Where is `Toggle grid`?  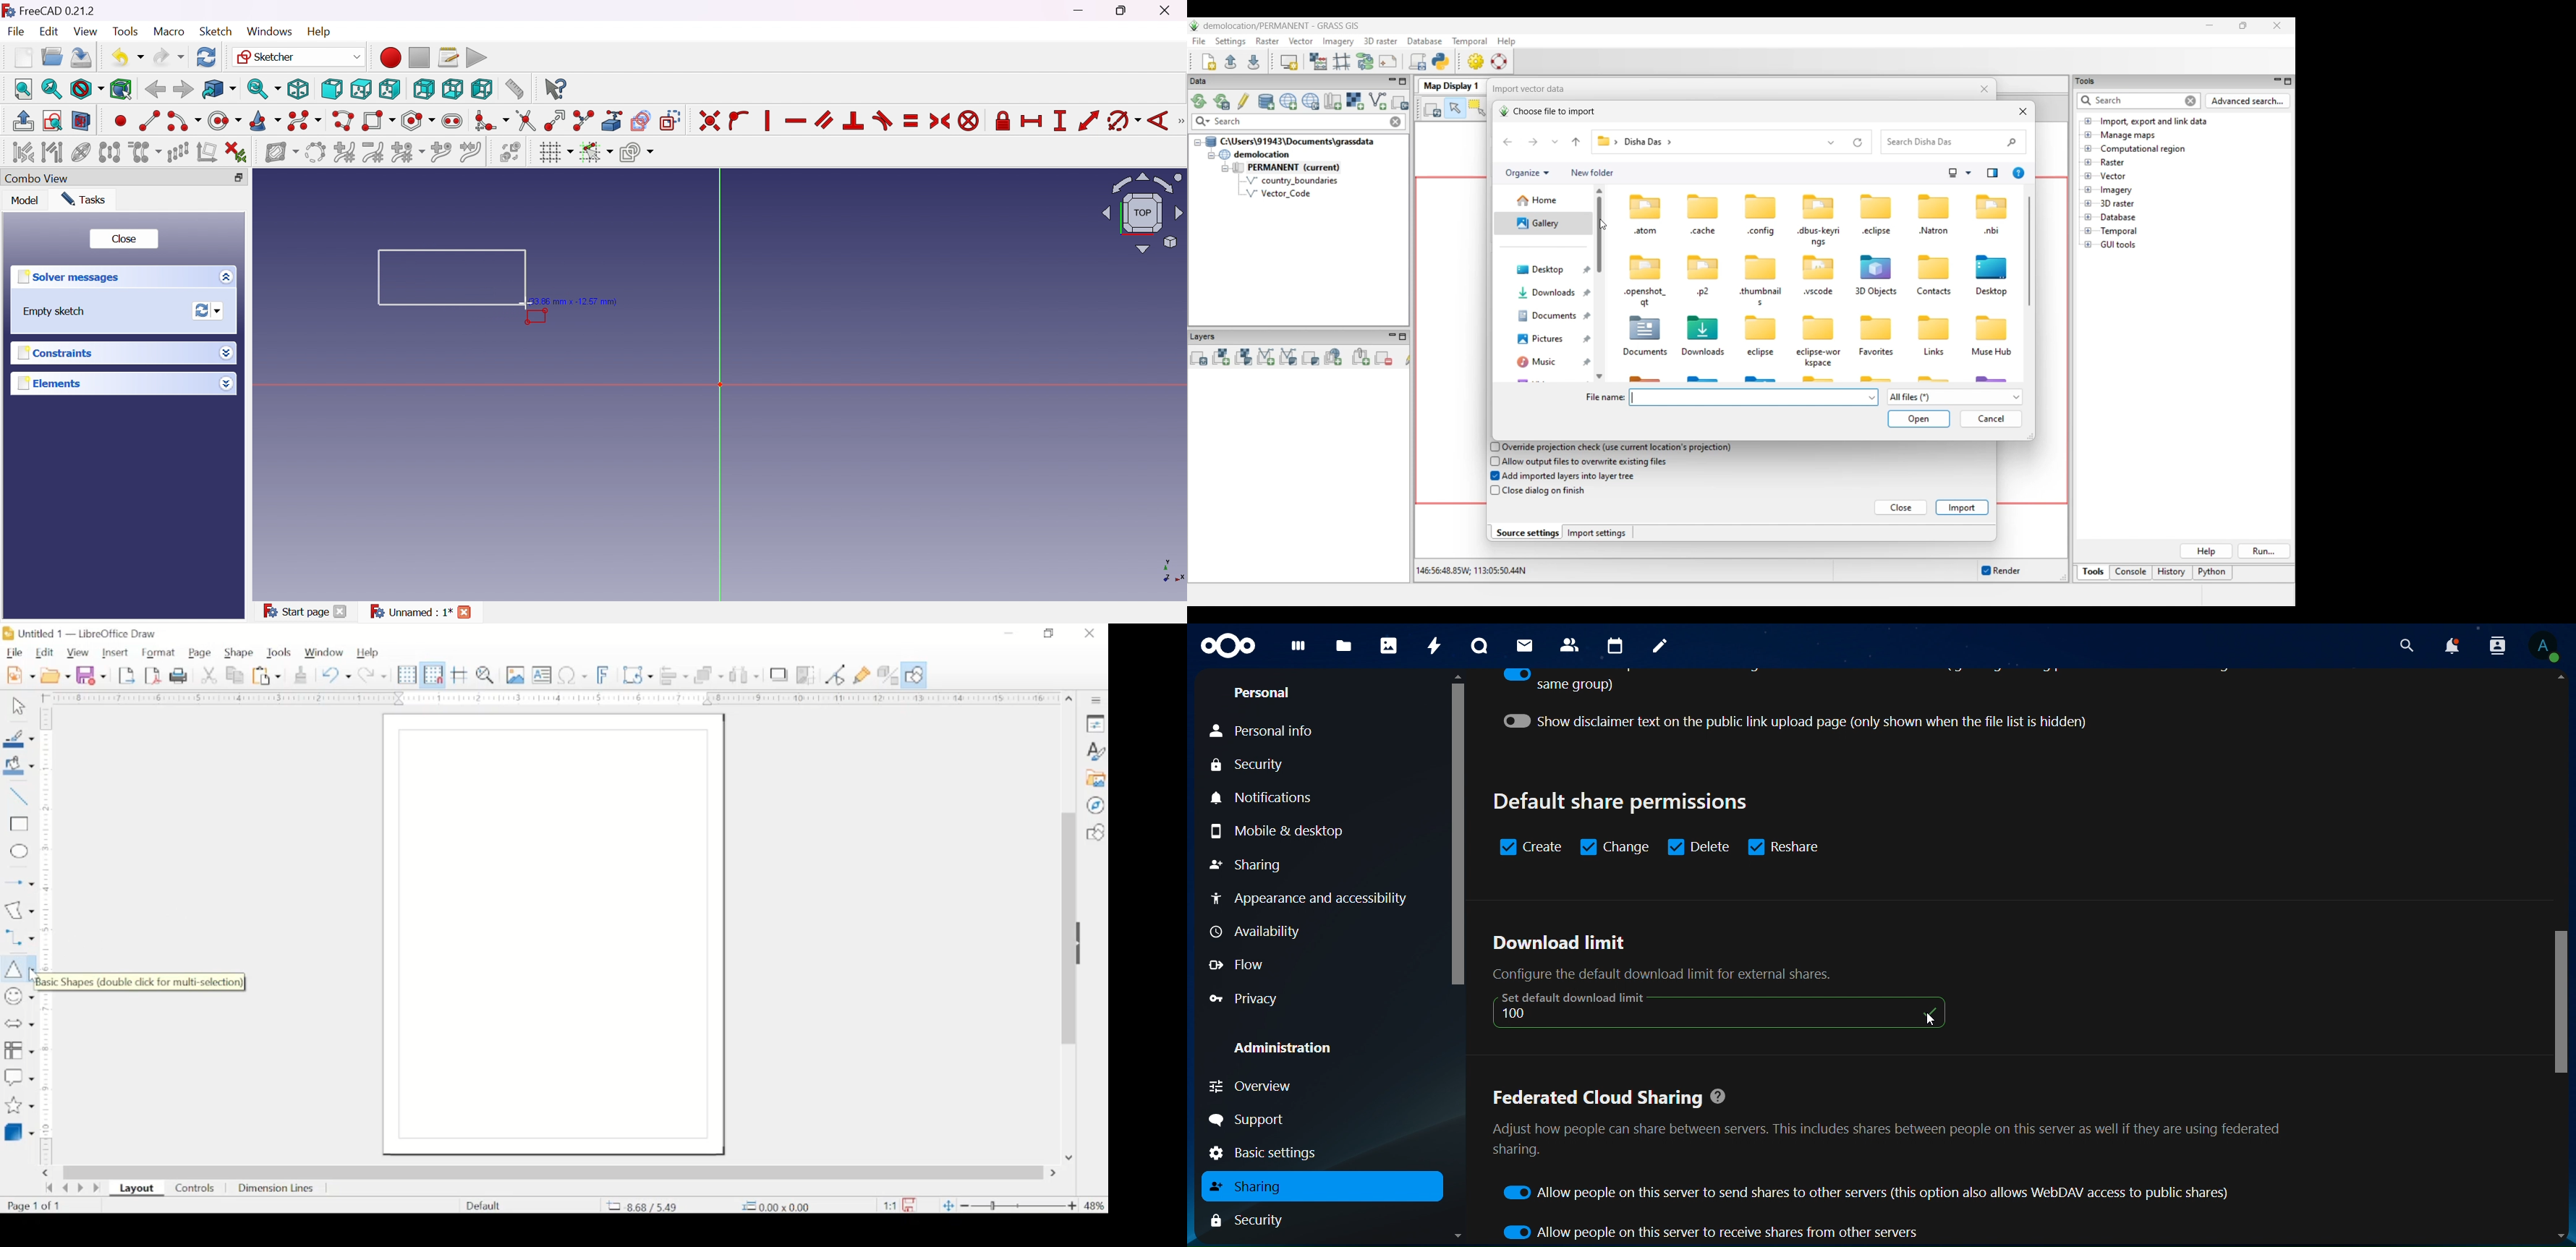
Toggle grid is located at coordinates (556, 153).